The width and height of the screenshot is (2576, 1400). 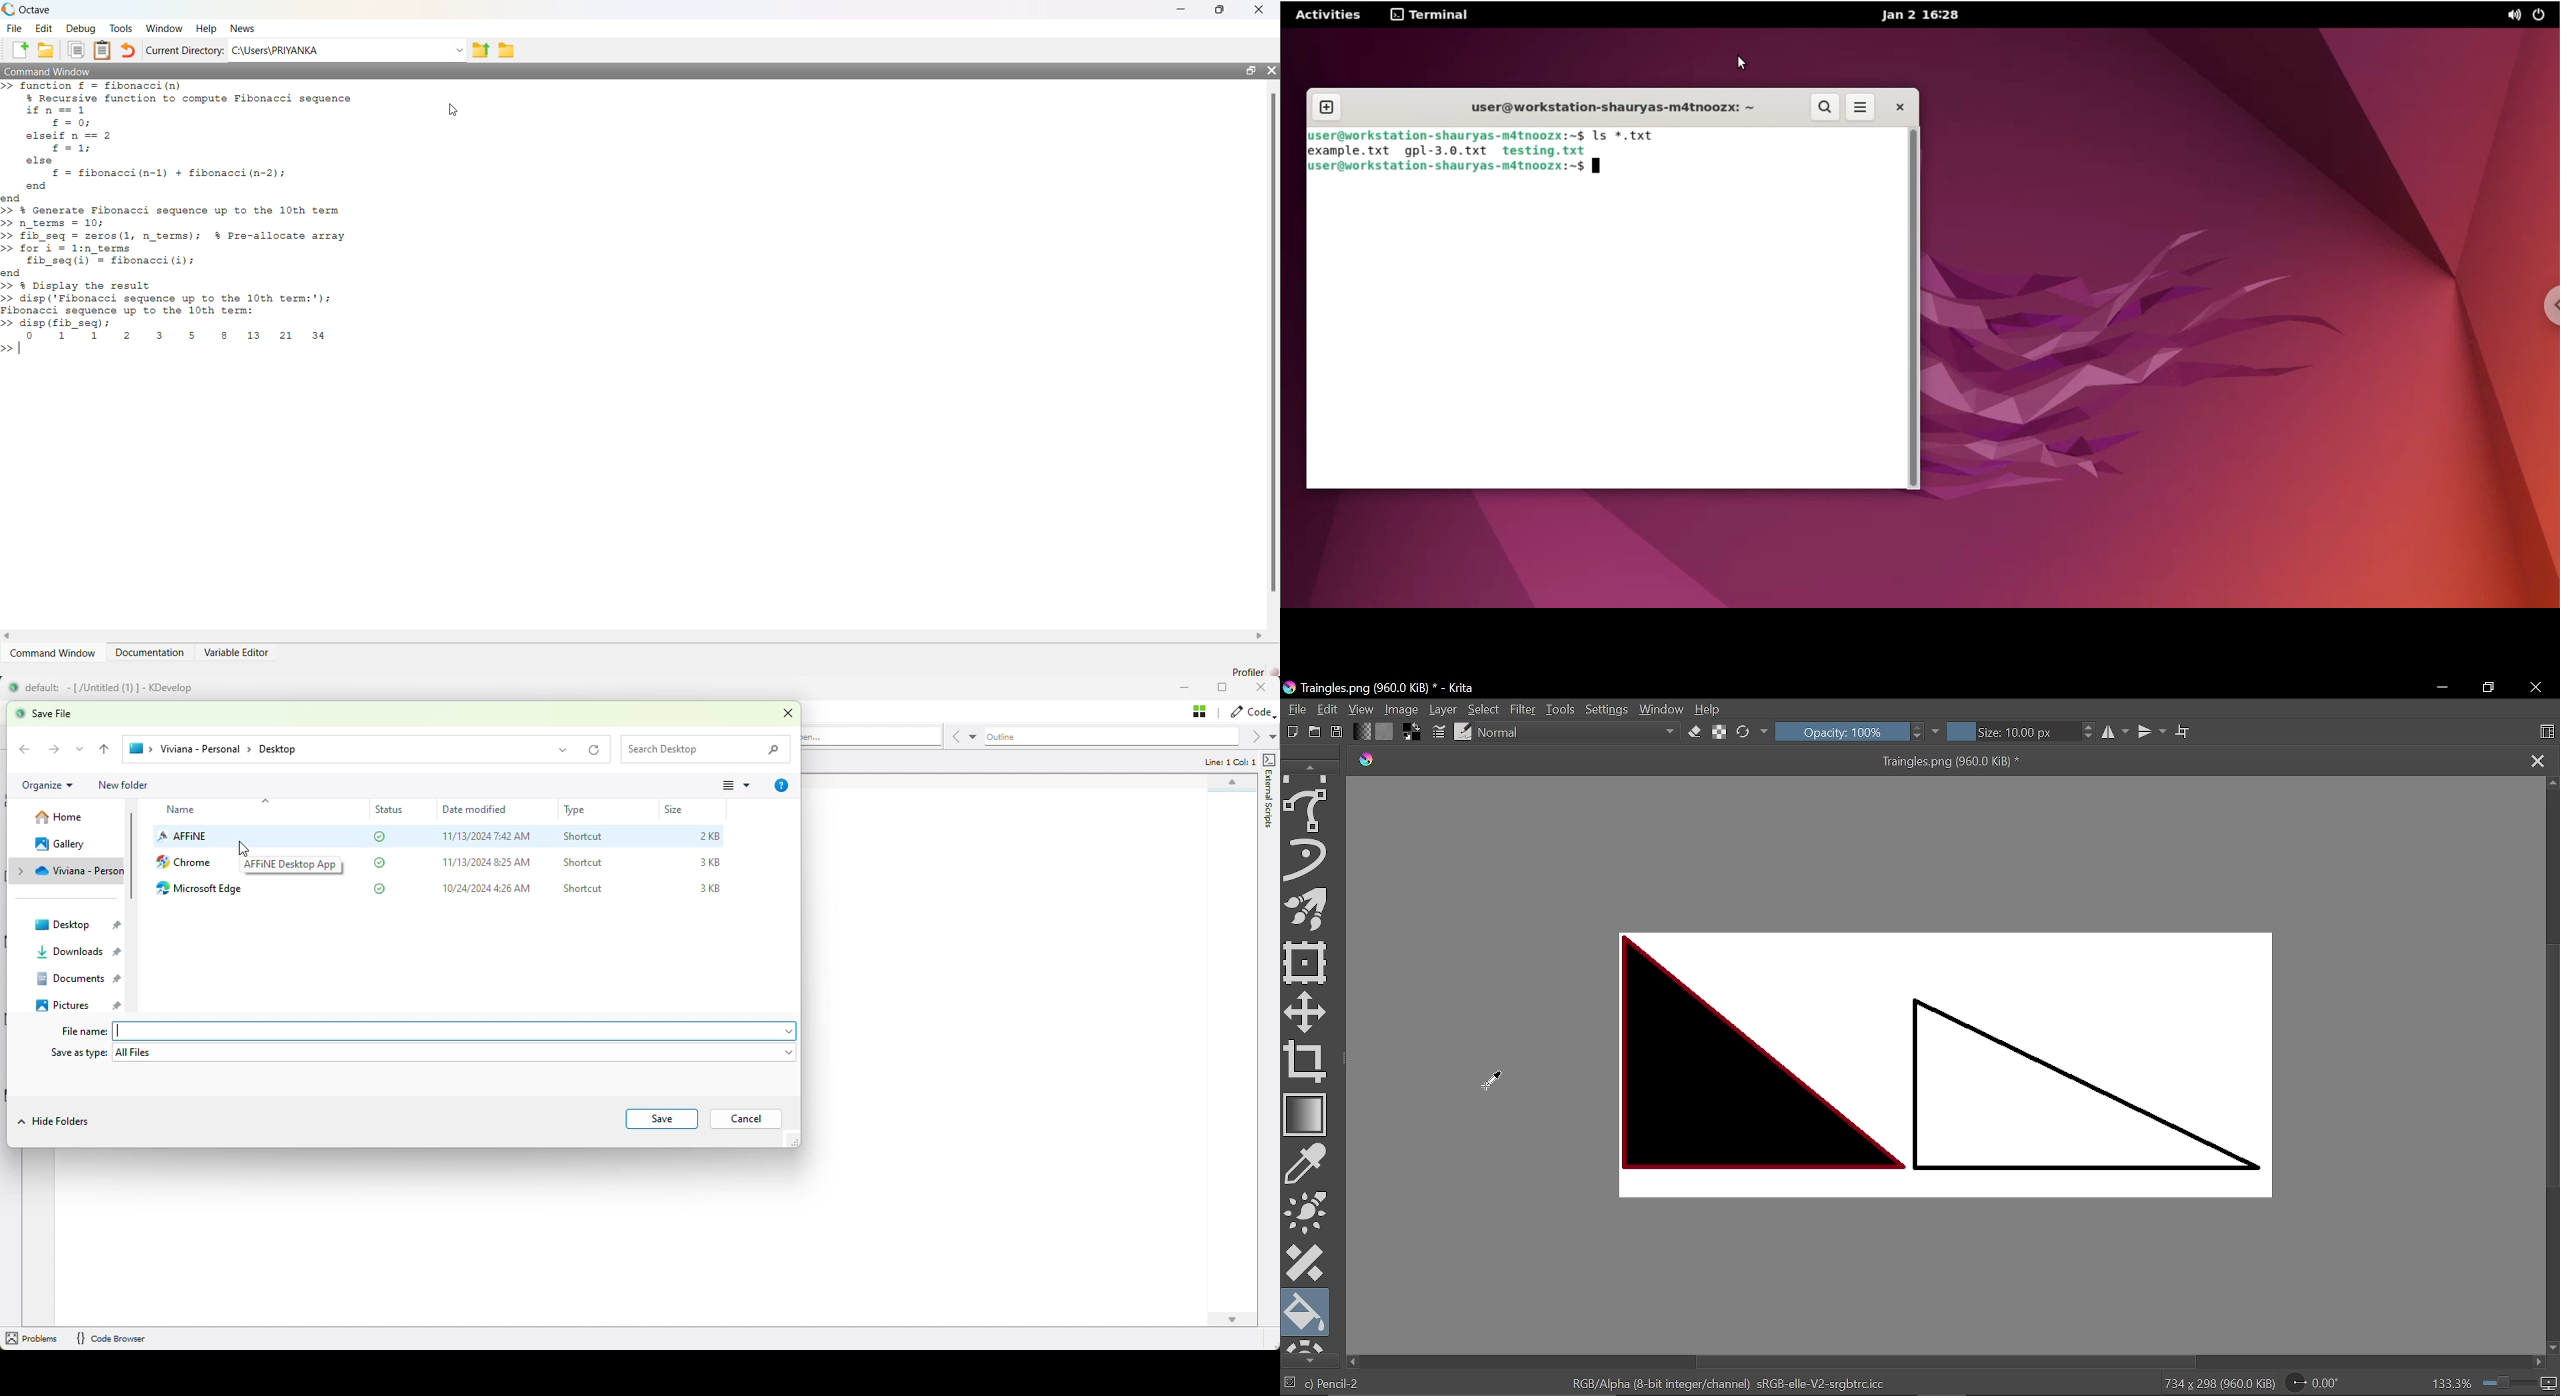 What do you see at coordinates (481, 51) in the screenshot?
I see `export` at bounding box center [481, 51].